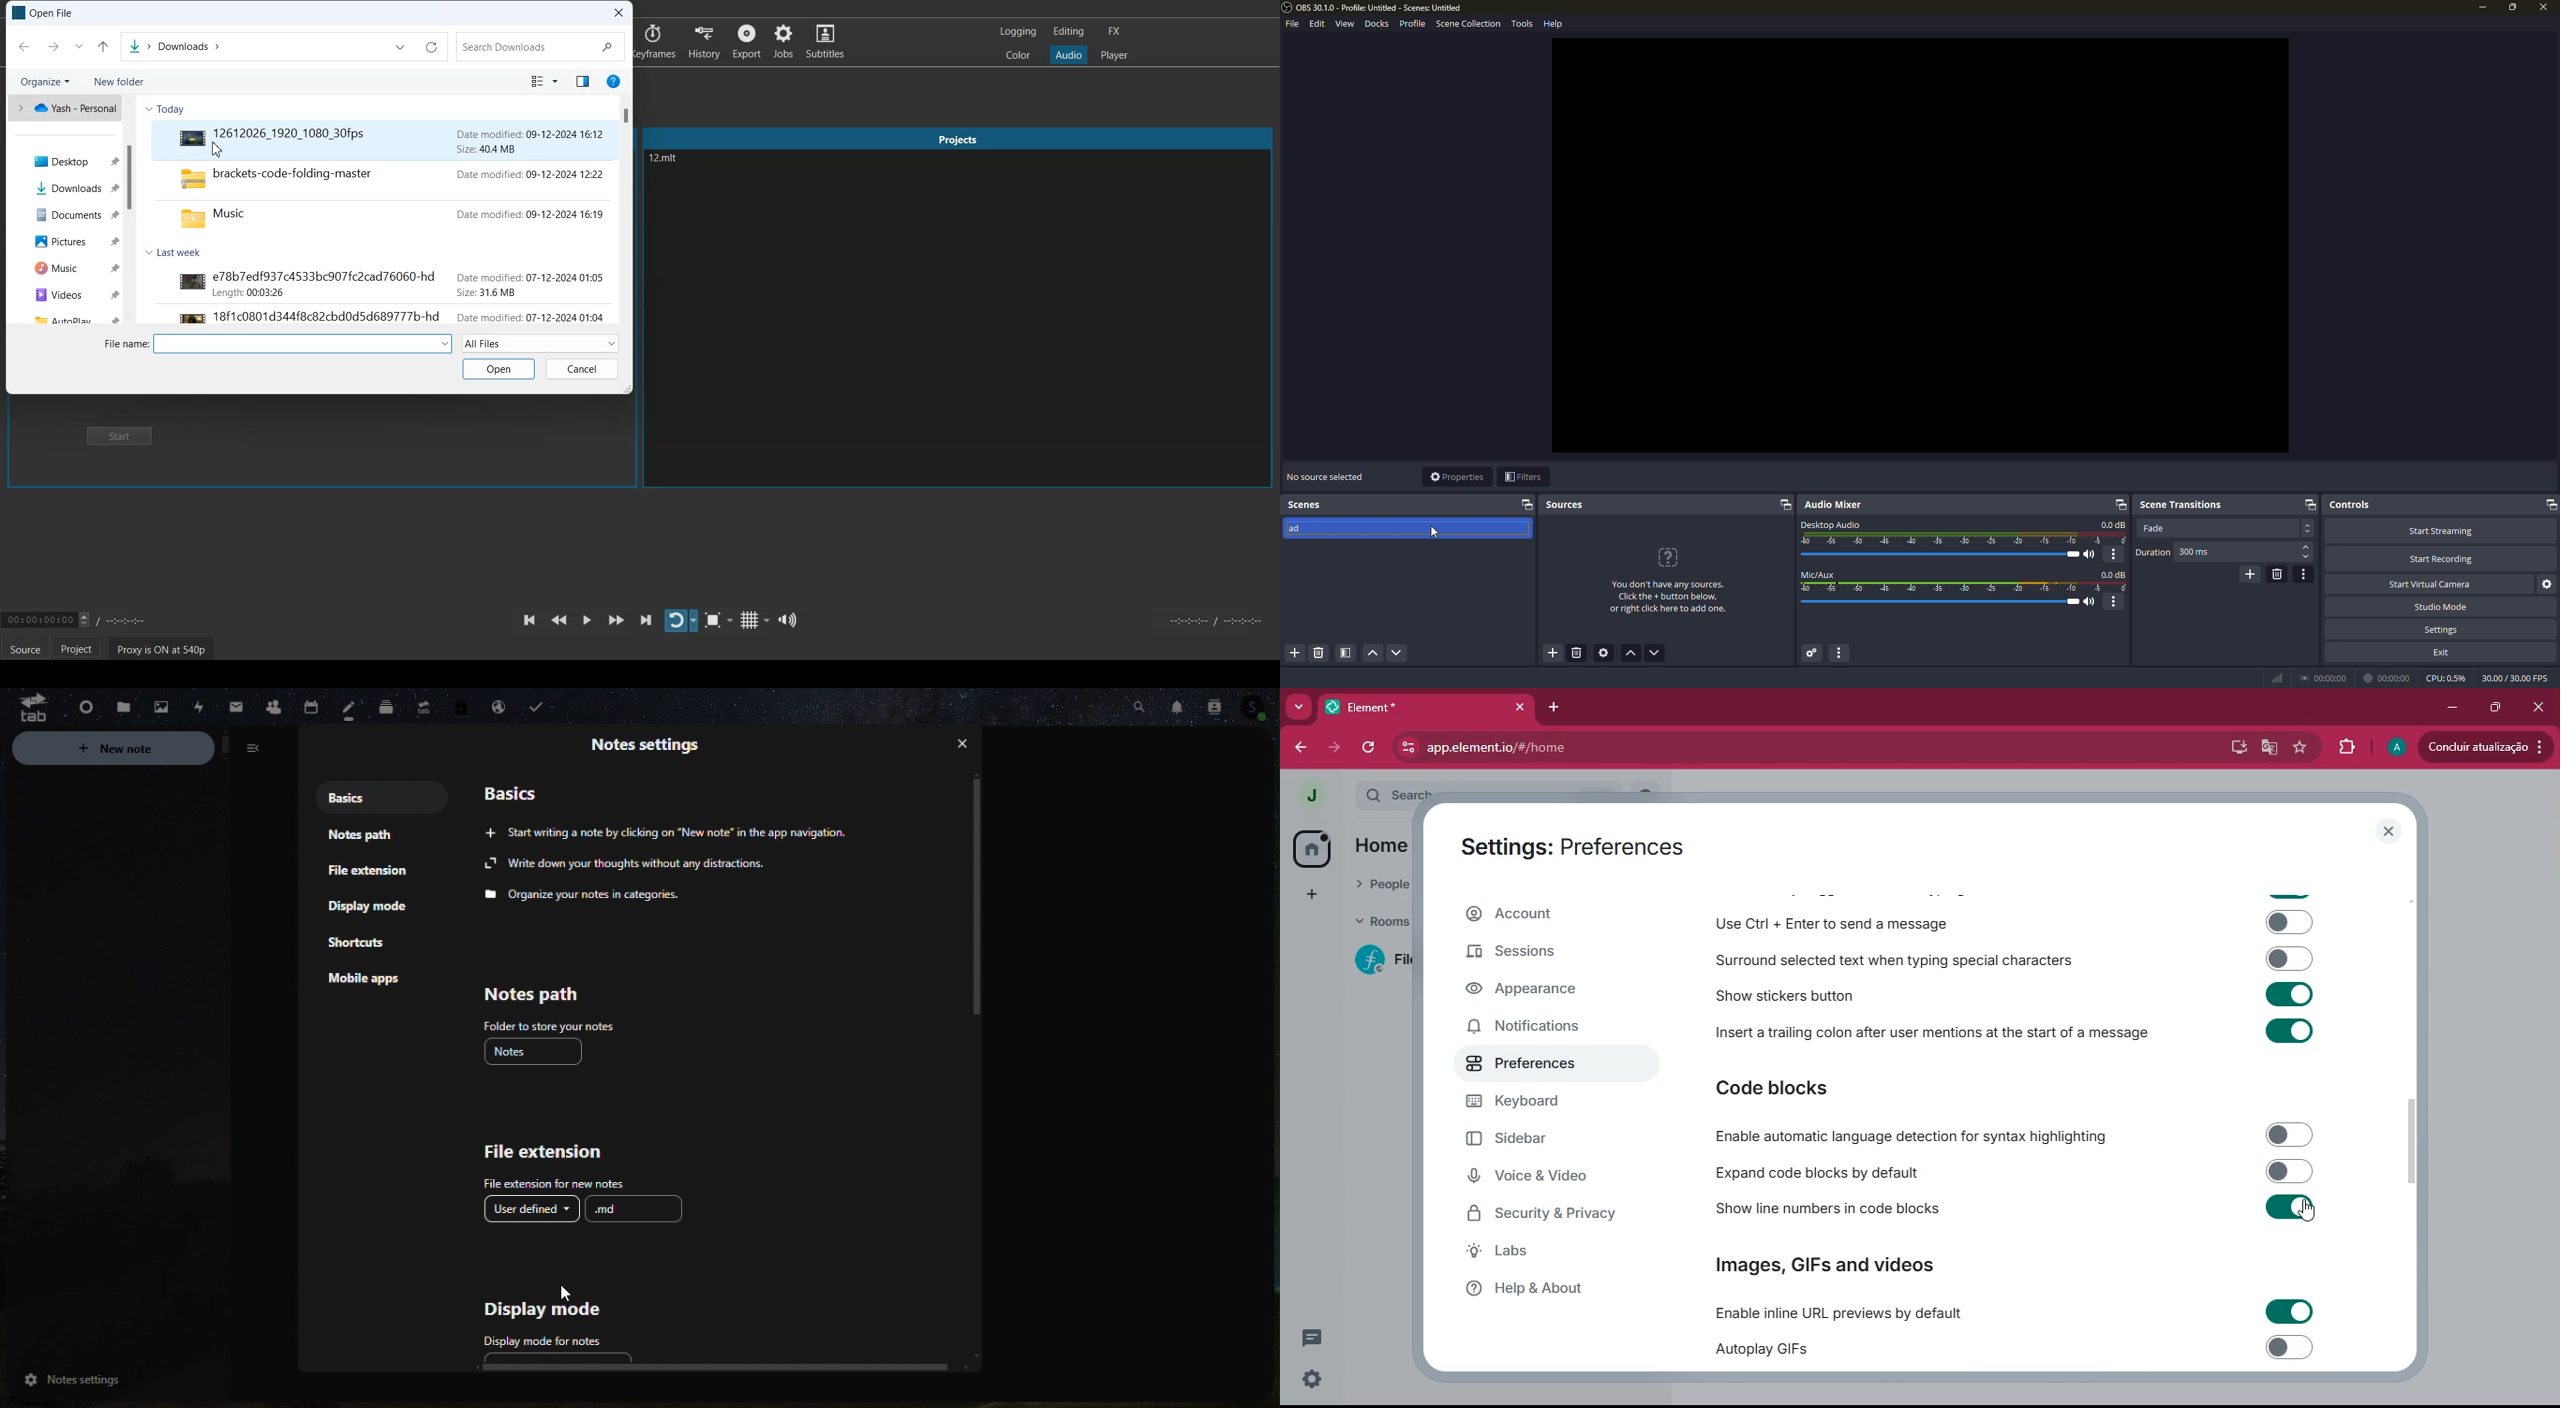 This screenshot has height=1428, width=2576. Describe the element at coordinates (2012, 1313) in the screenshot. I see `Enable inline URL previews by default` at that location.